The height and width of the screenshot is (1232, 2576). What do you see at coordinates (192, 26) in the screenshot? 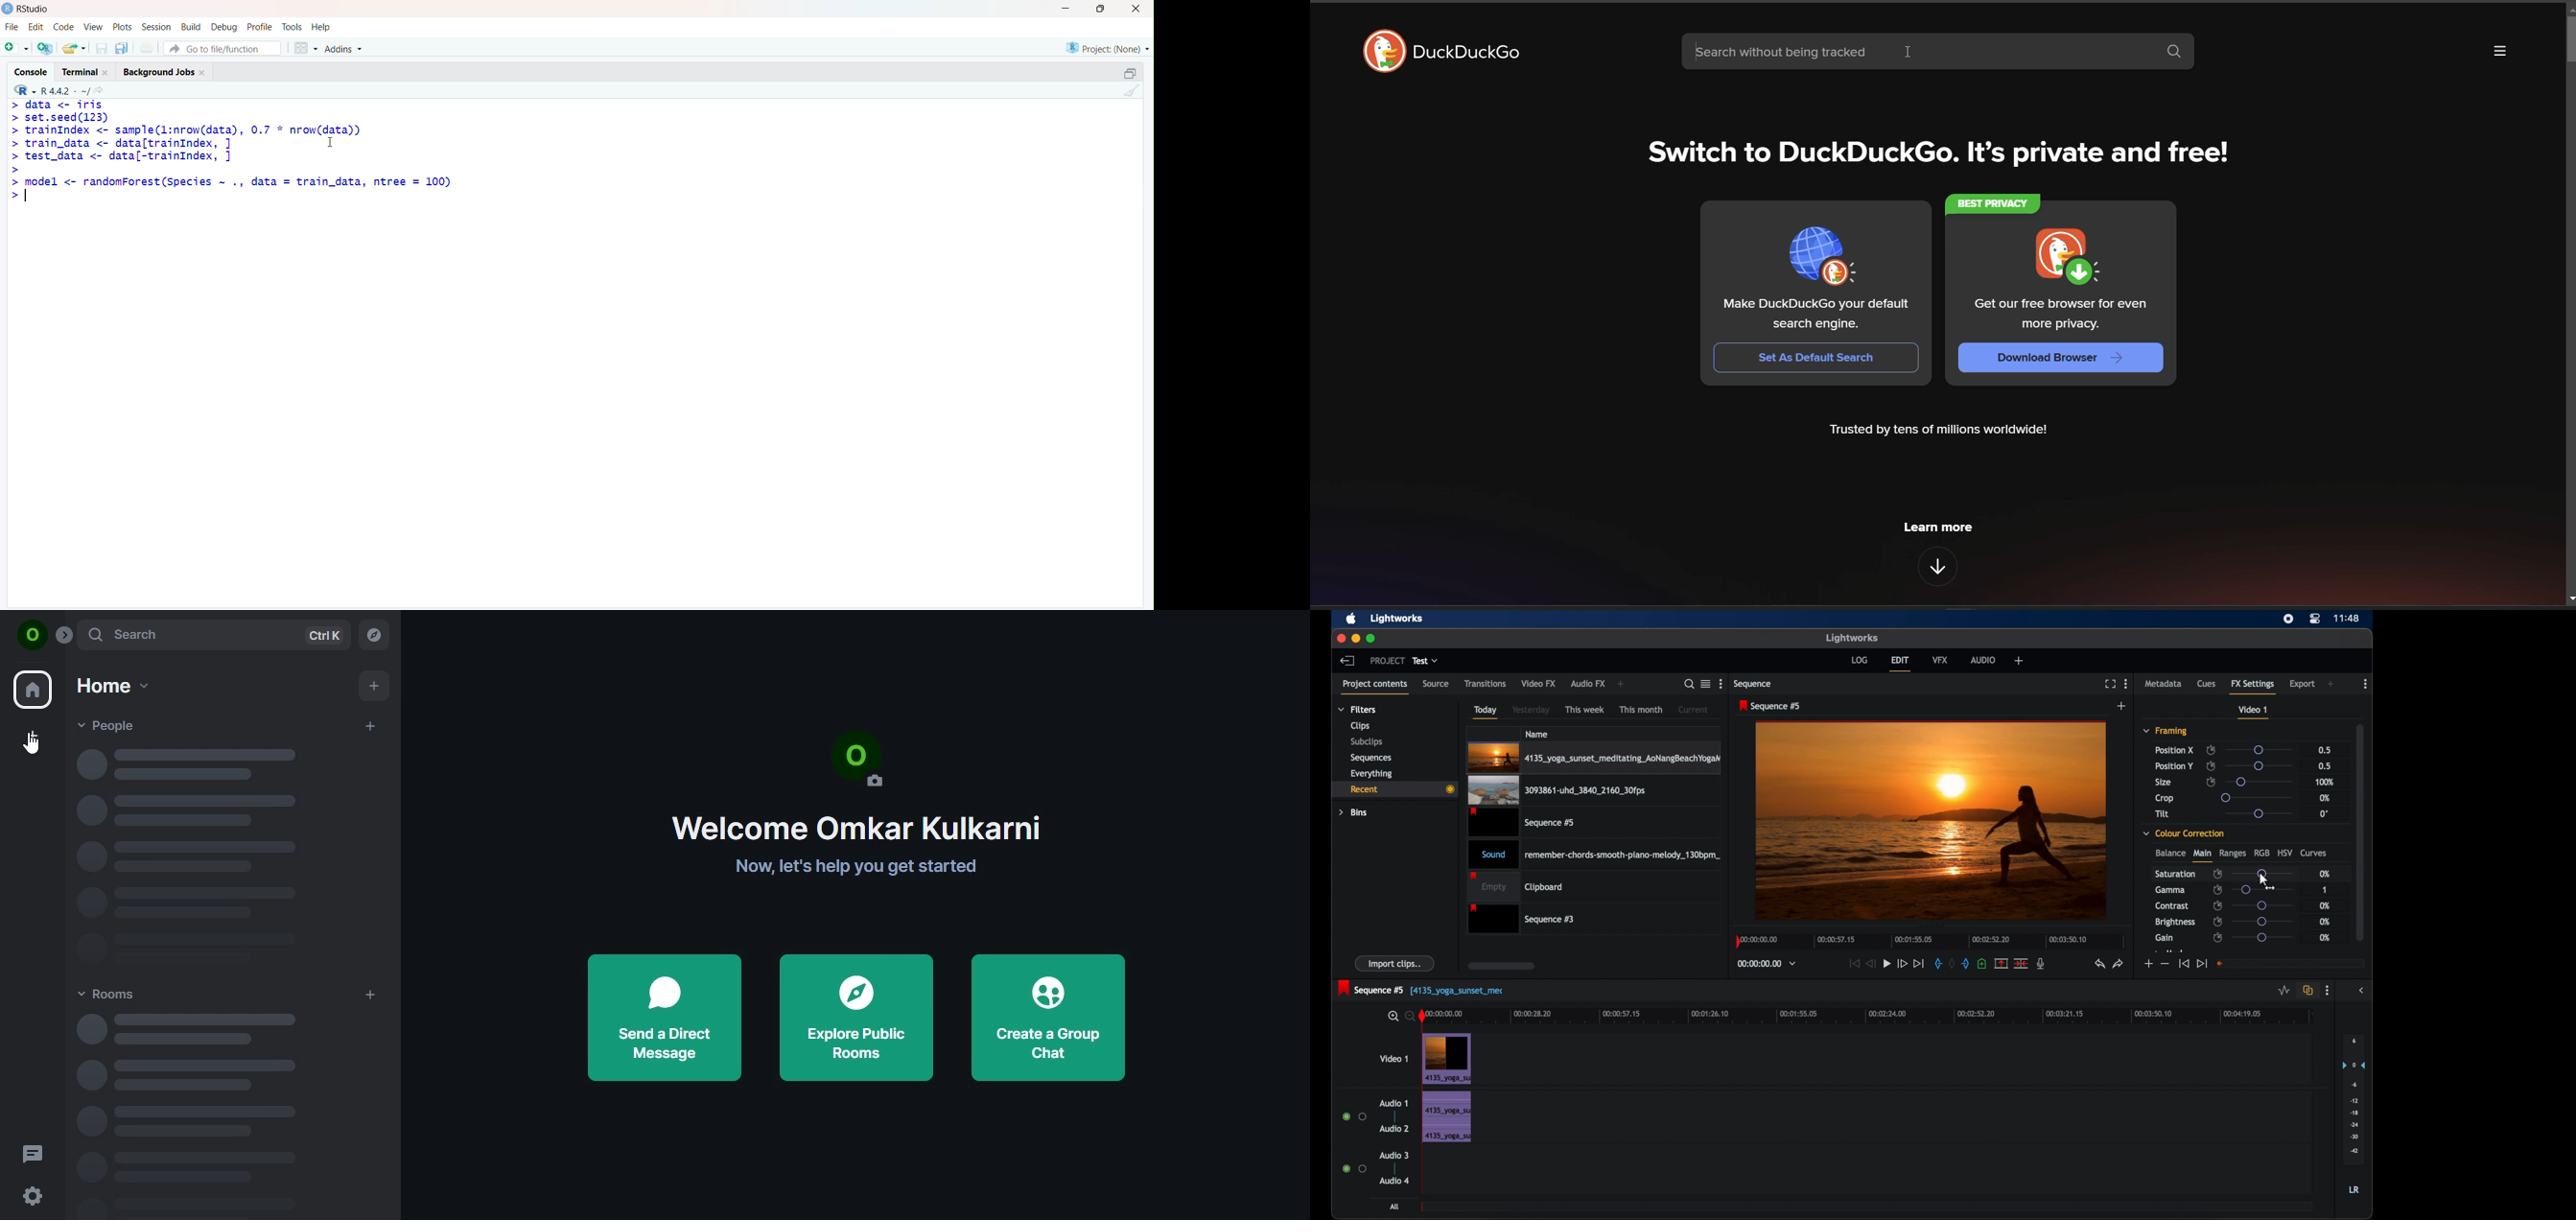
I see `Build` at bounding box center [192, 26].